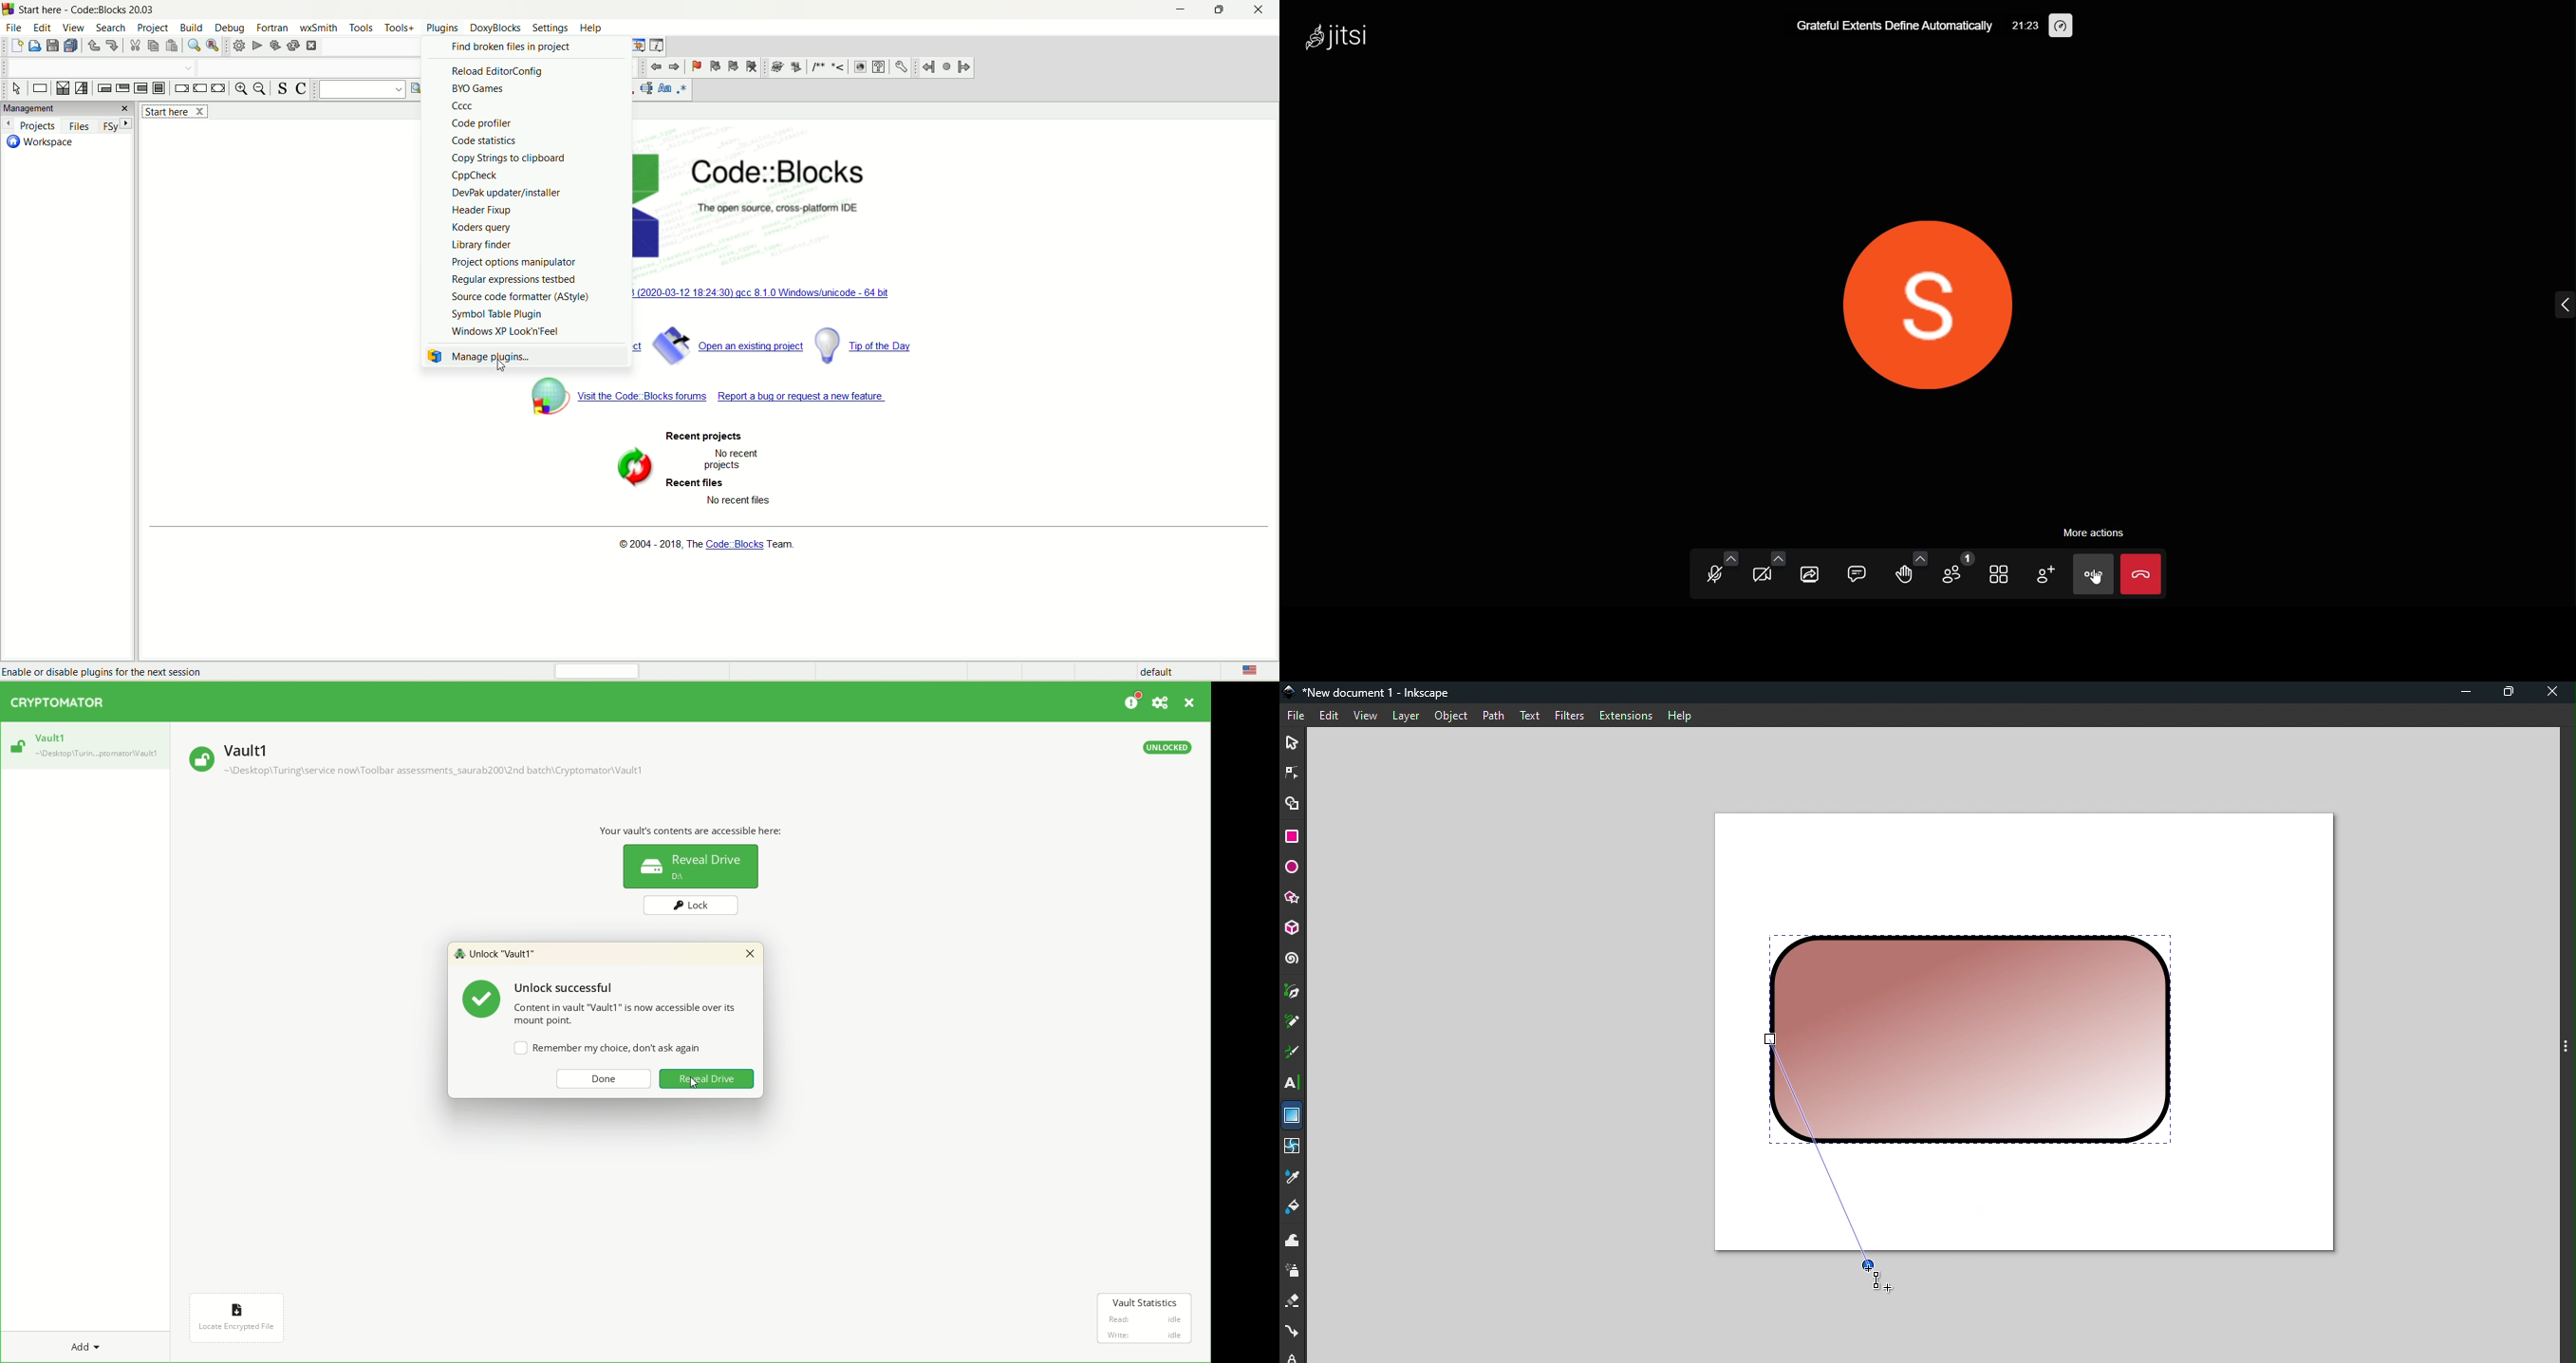 This screenshot has height=1372, width=2576. What do you see at coordinates (505, 193) in the screenshot?
I see `devpak updater` at bounding box center [505, 193].